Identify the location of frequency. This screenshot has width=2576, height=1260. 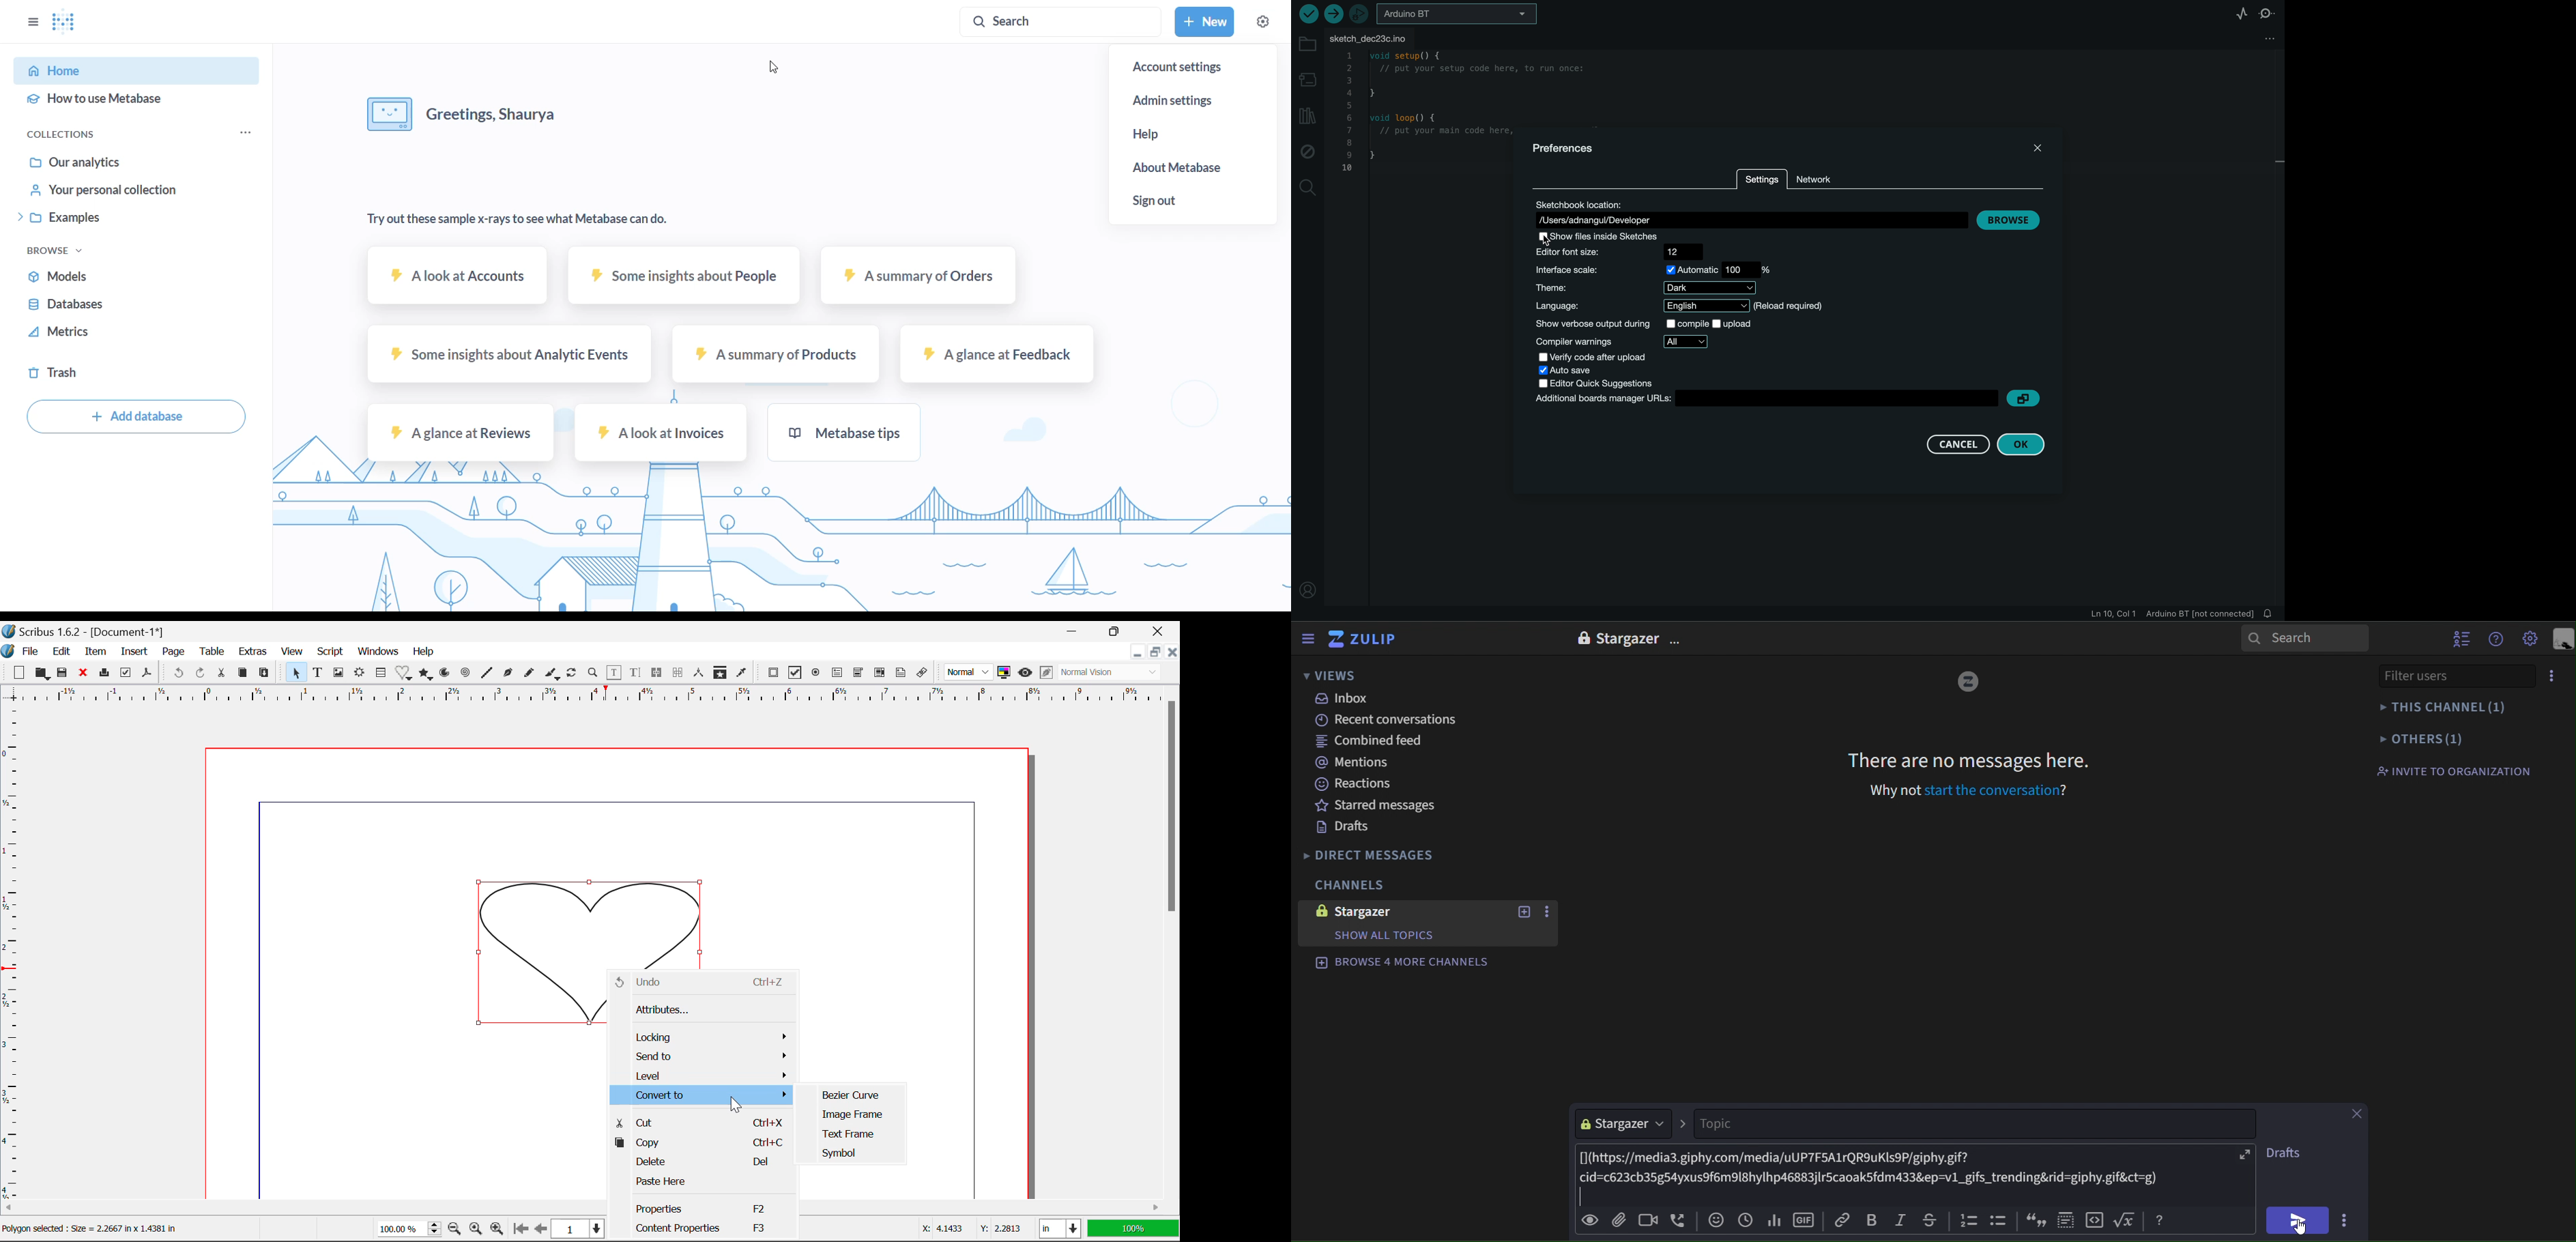
(1773, 1218).